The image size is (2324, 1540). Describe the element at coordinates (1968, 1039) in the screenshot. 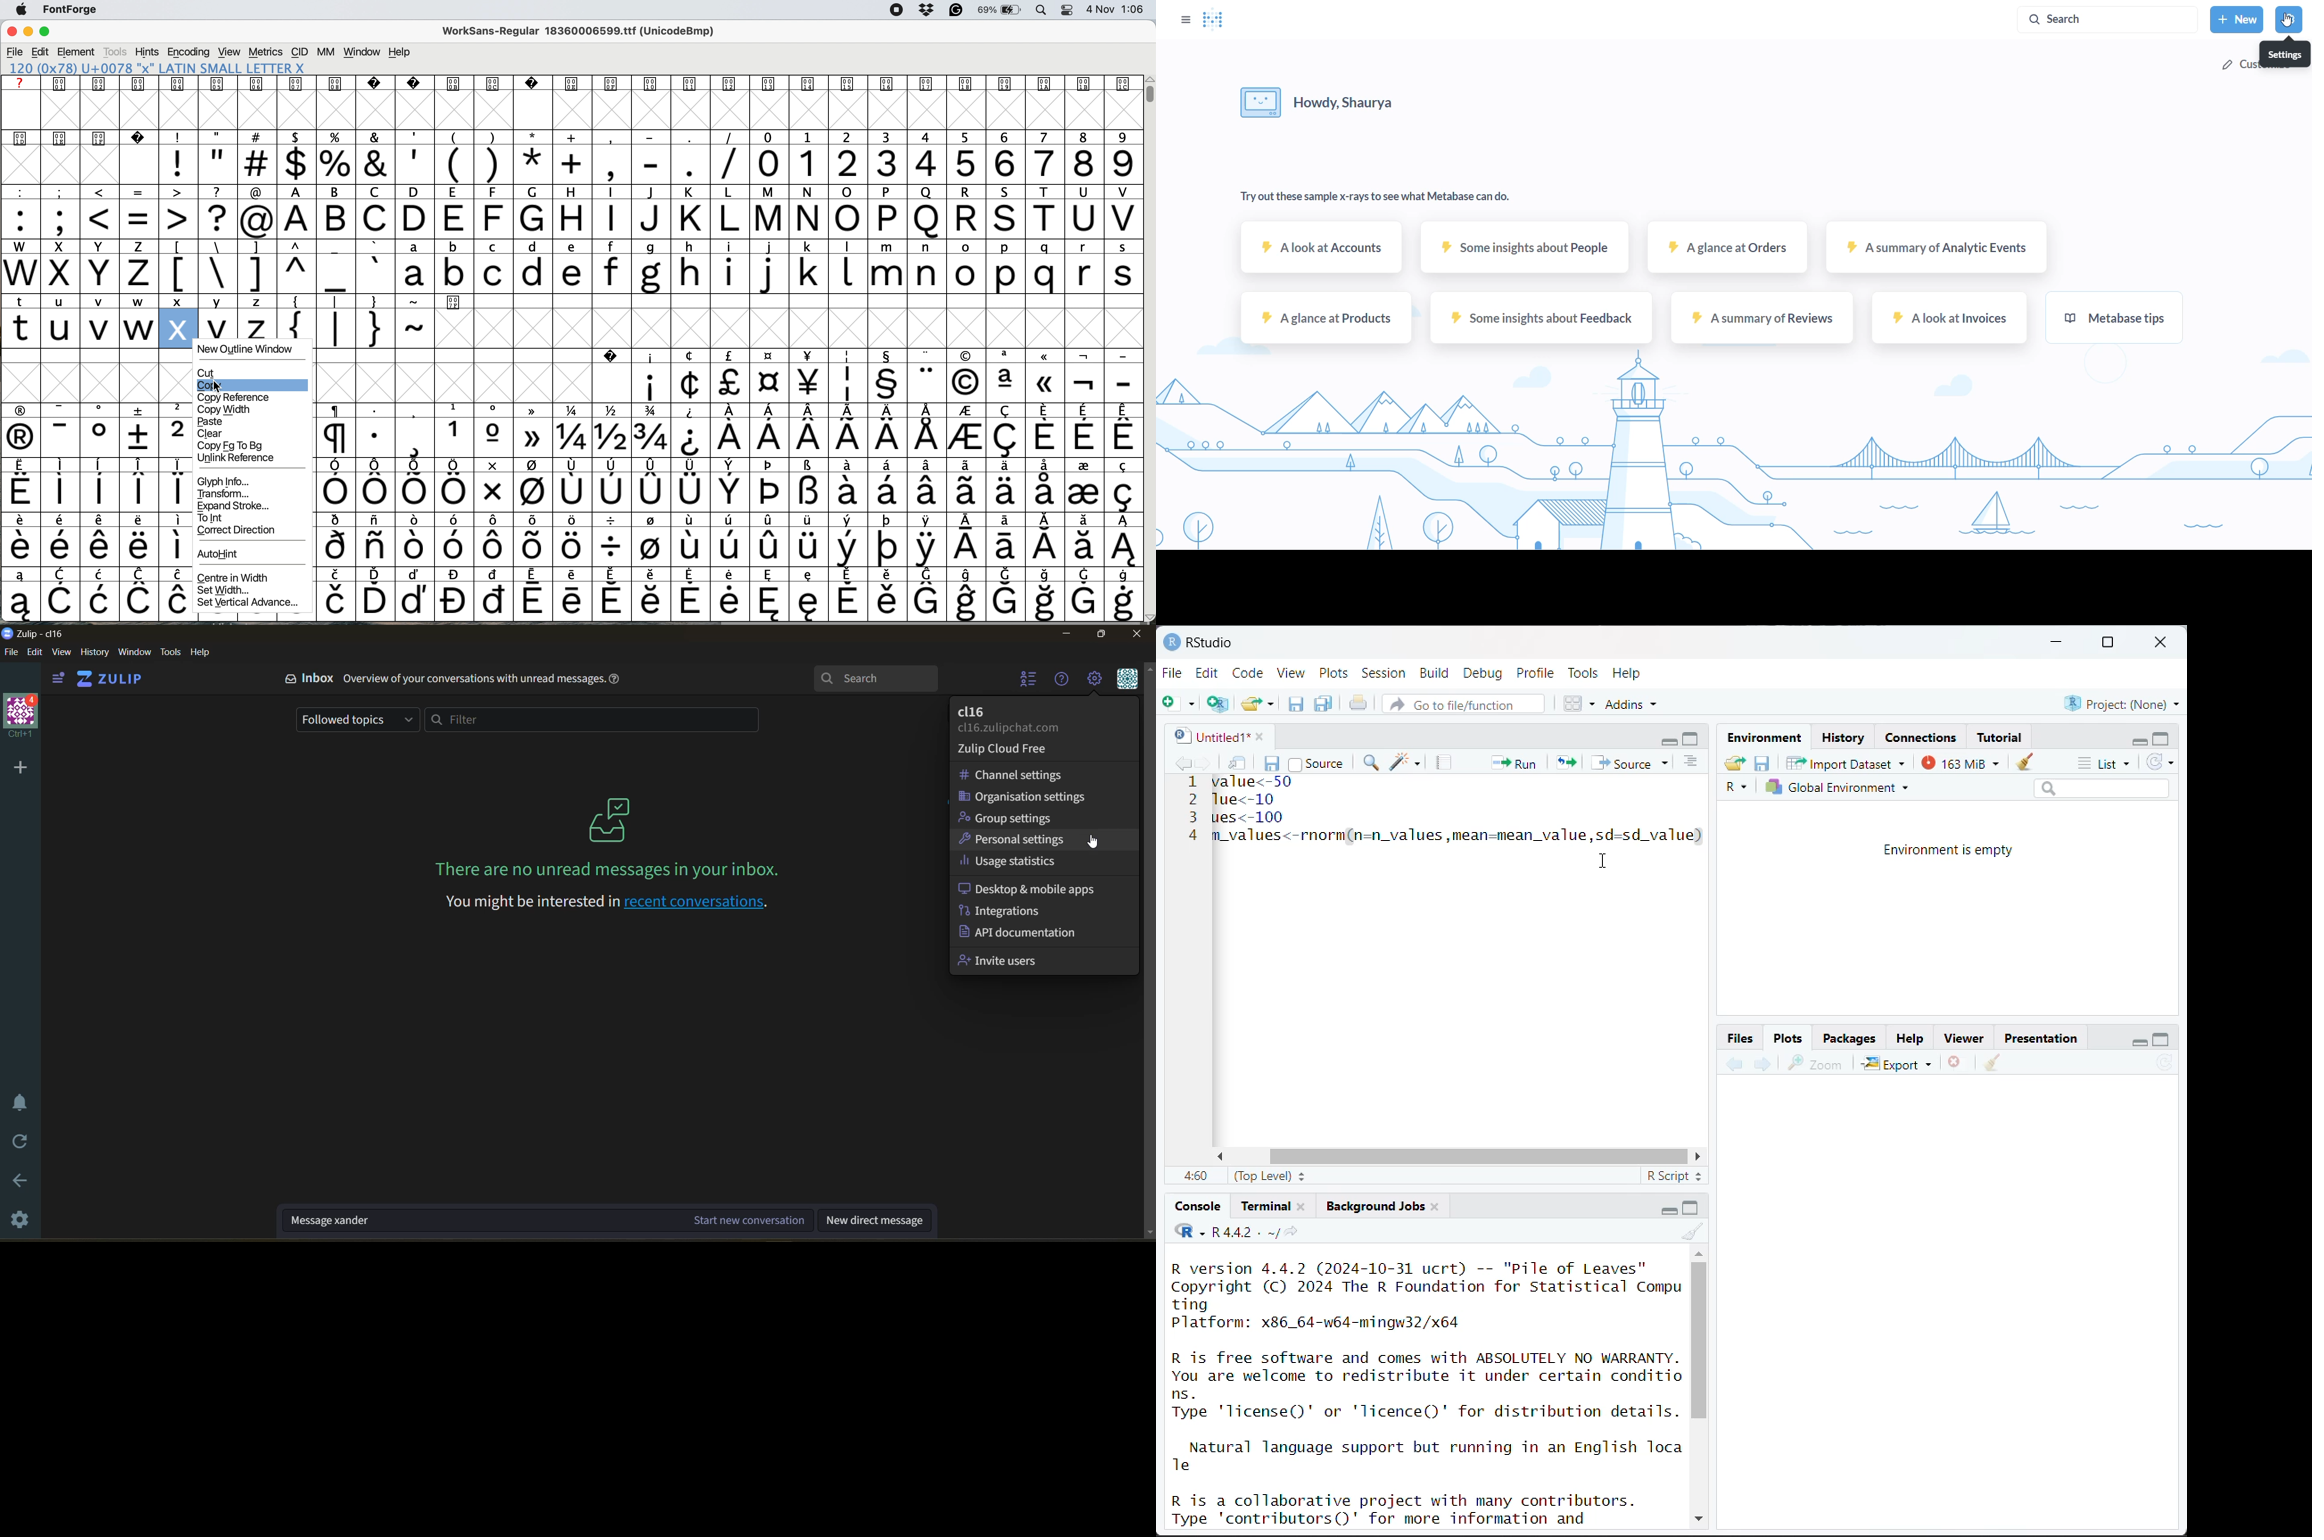

I see `Viewer` at that location.